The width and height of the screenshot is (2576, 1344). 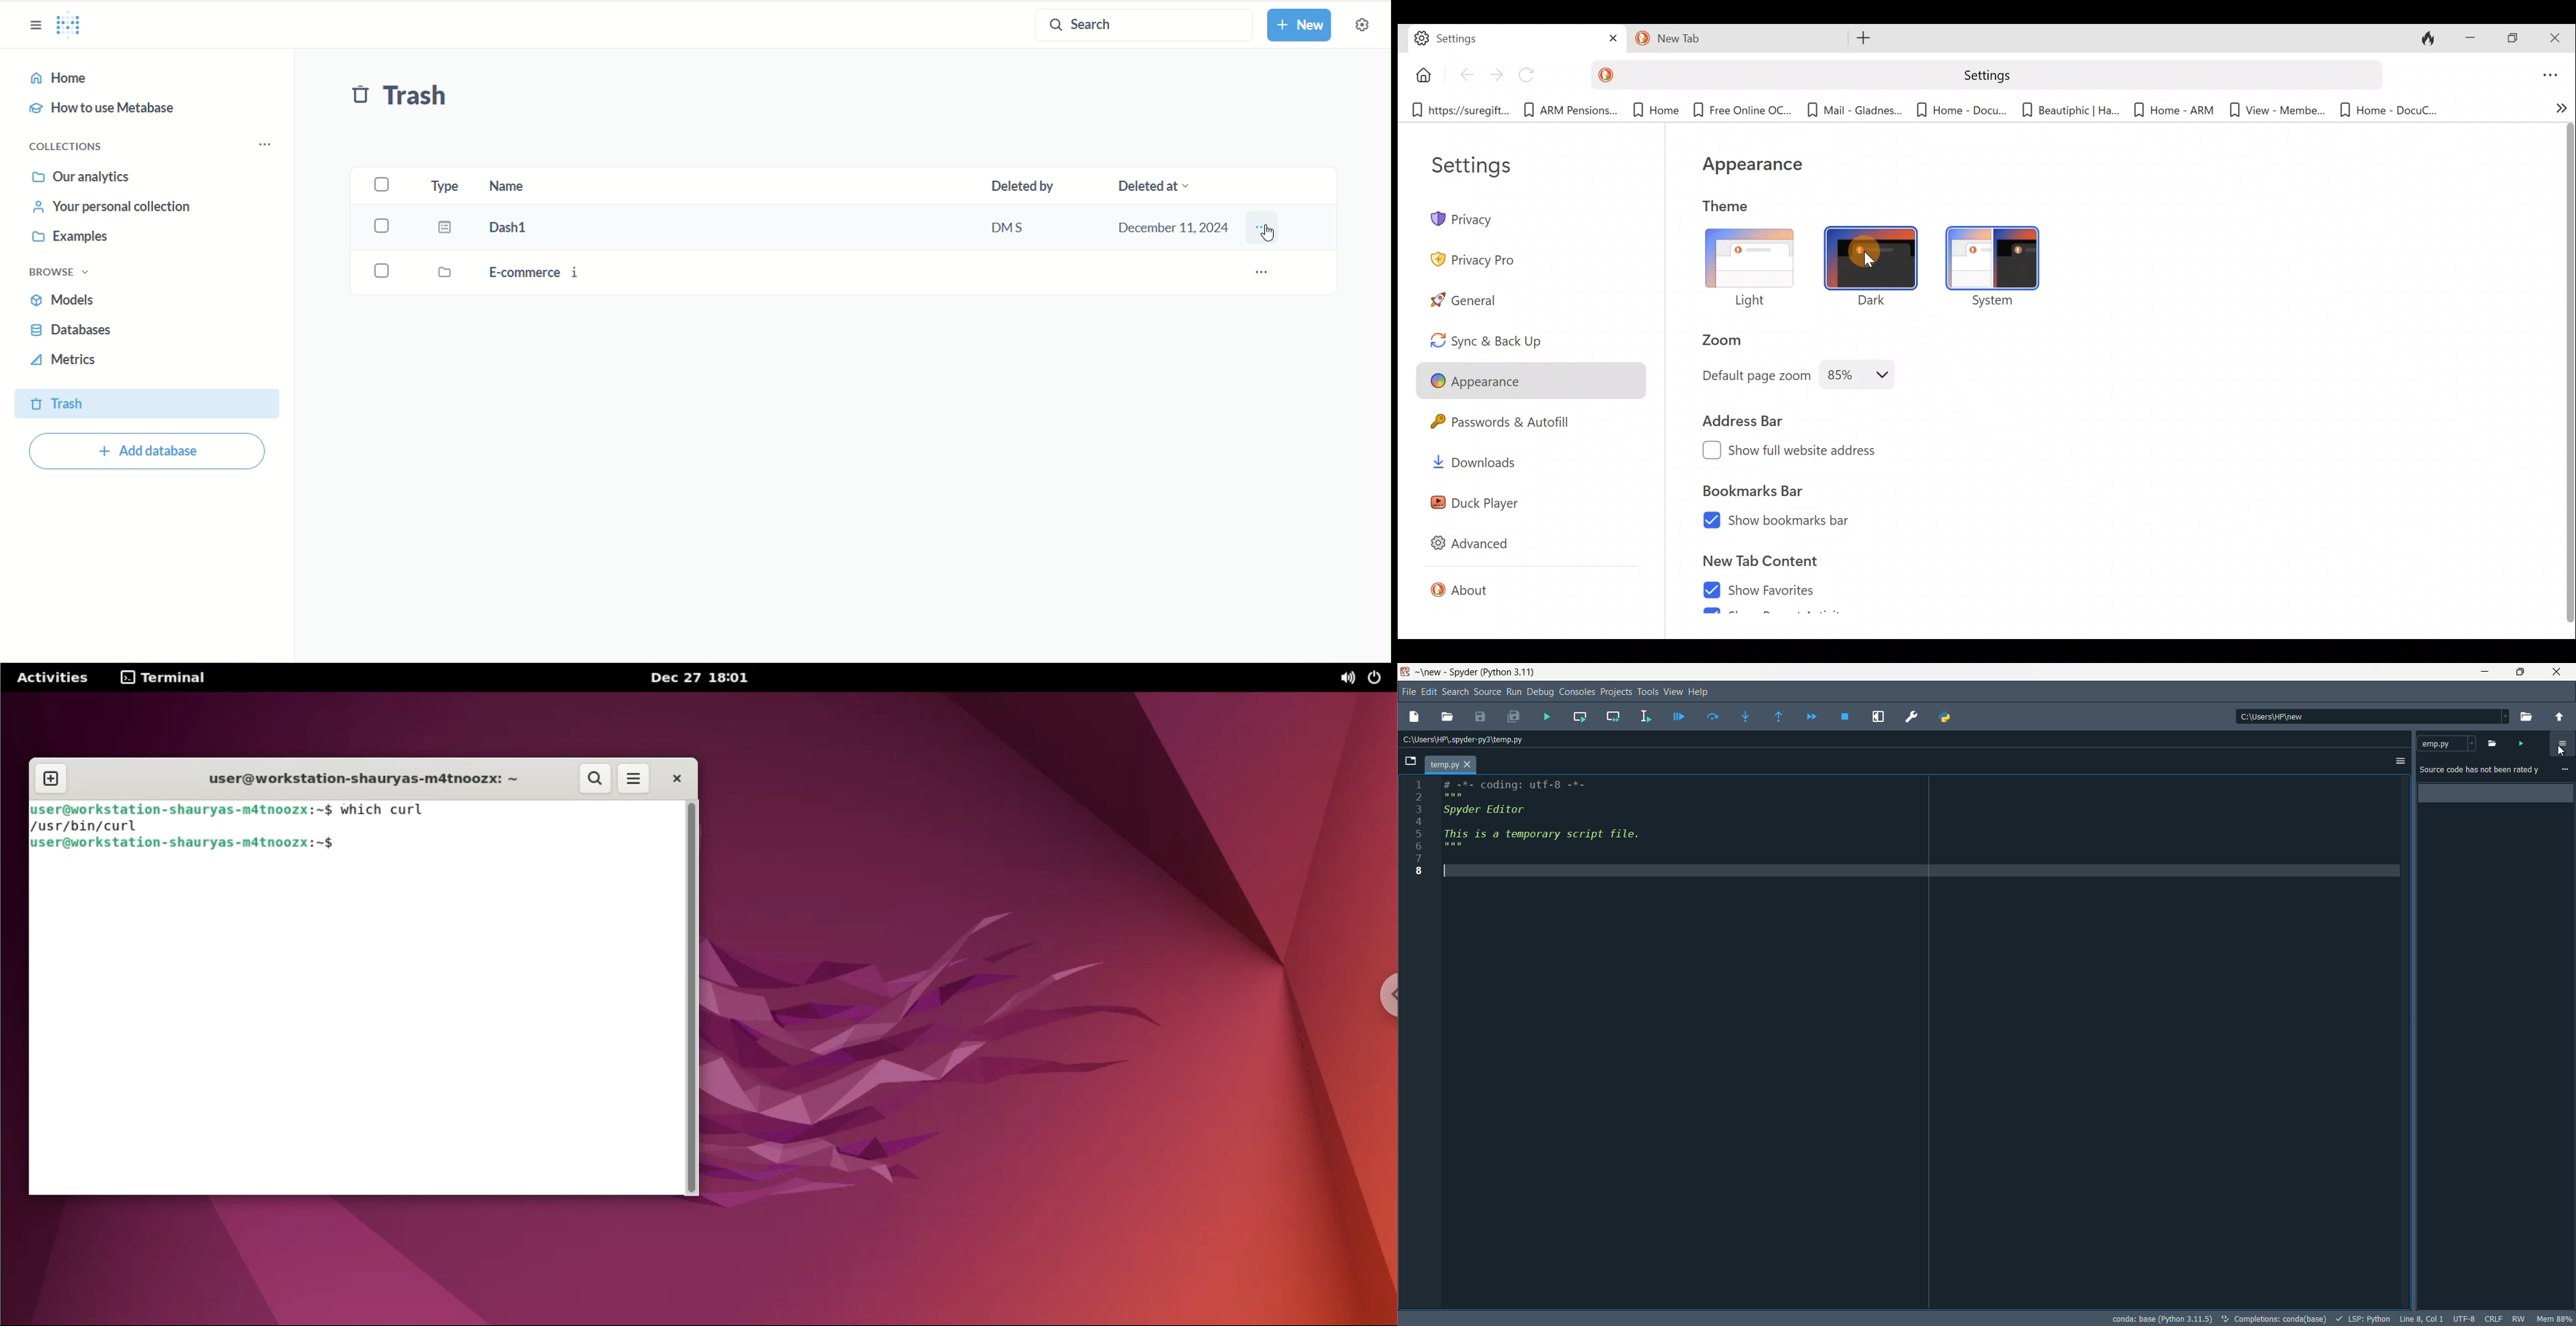 What do you see at coordinates (2399, 761) in the screenshot?
I see `options` at bounding box center [2399, 761].